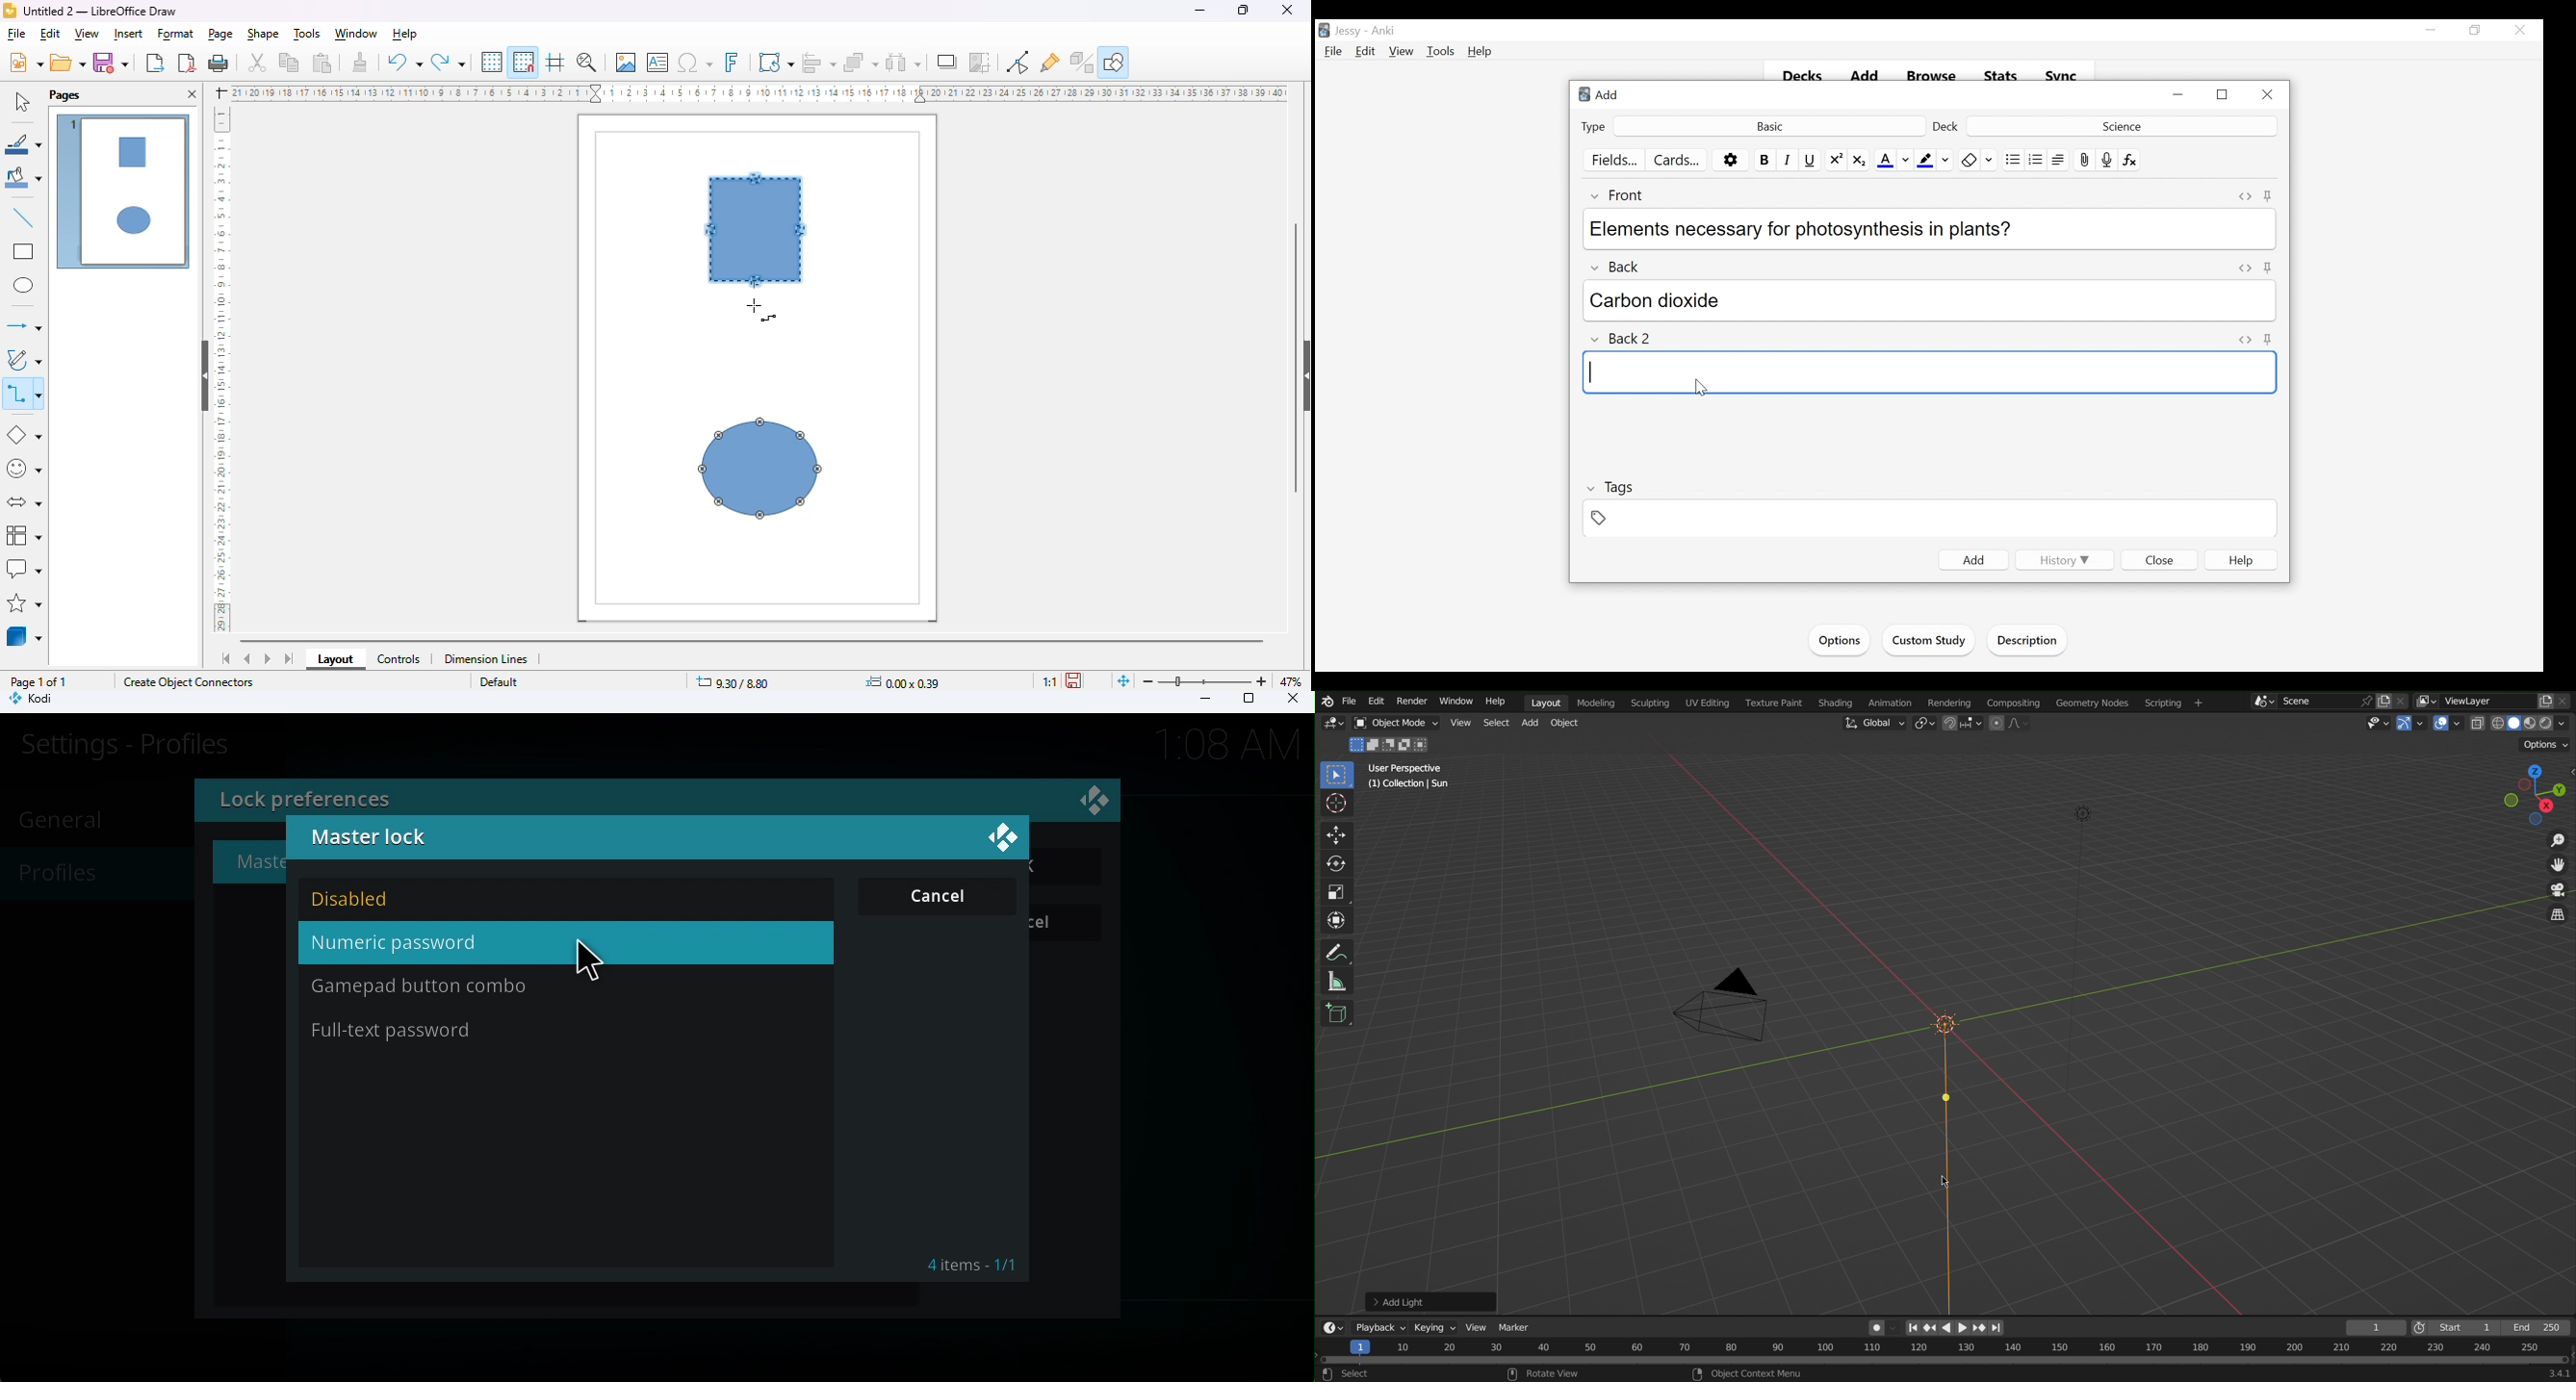 The image size is (2576, 1400). I want to click on Measure, so click(1339, 981).